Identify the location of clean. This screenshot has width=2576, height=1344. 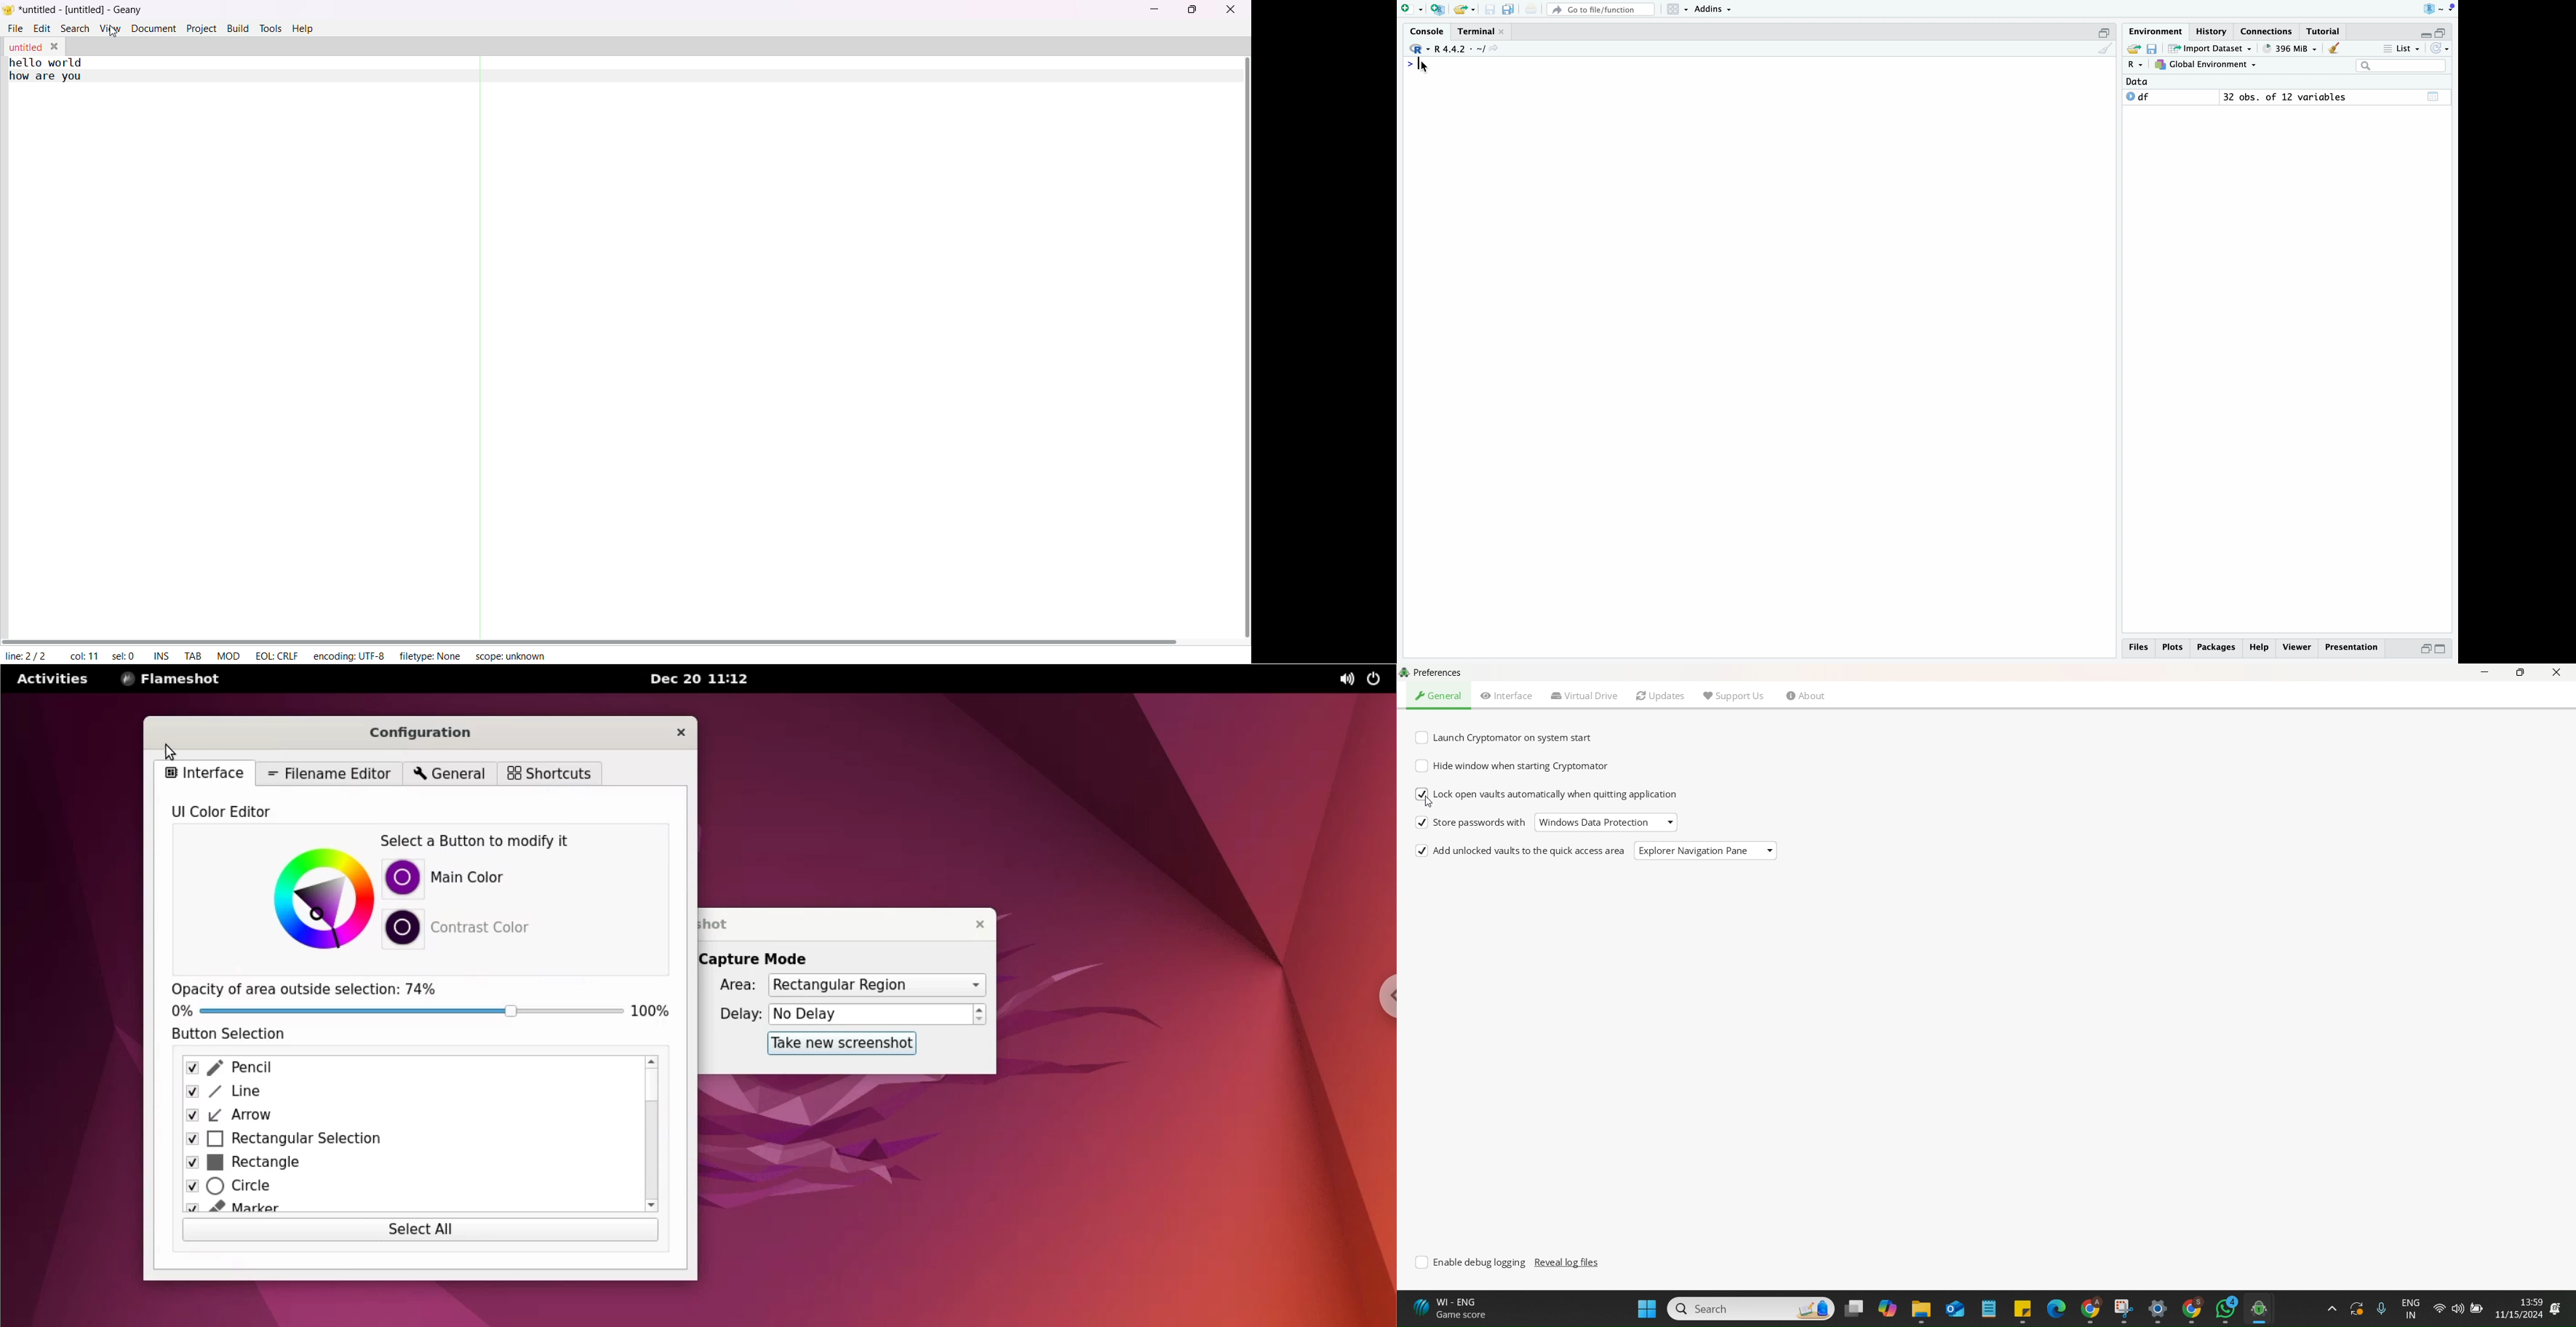
(2333, 48).